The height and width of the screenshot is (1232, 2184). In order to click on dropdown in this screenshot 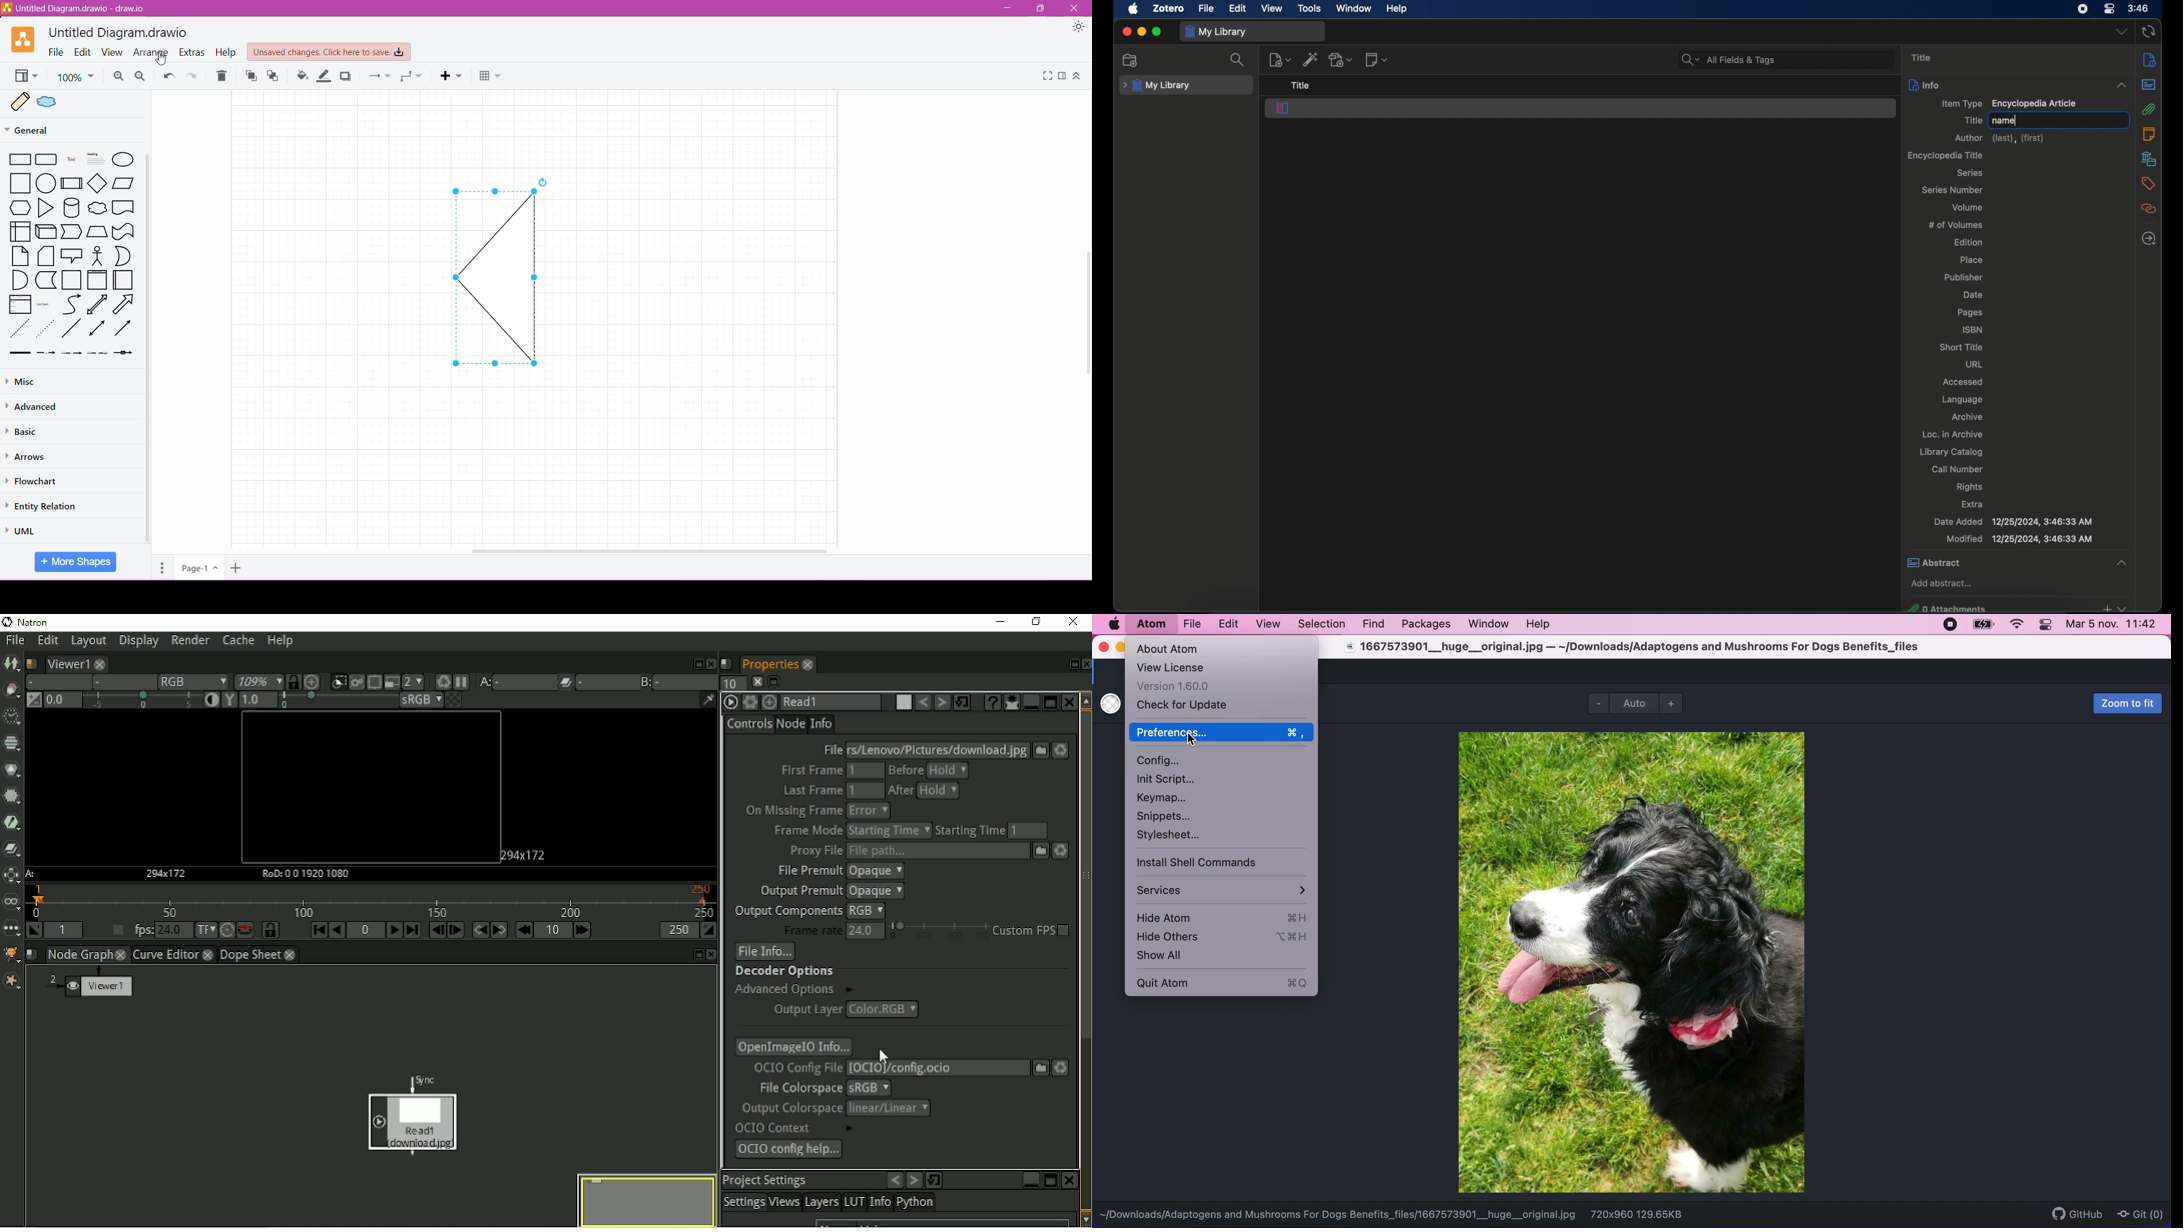, I will do `click(2122, 31)`.